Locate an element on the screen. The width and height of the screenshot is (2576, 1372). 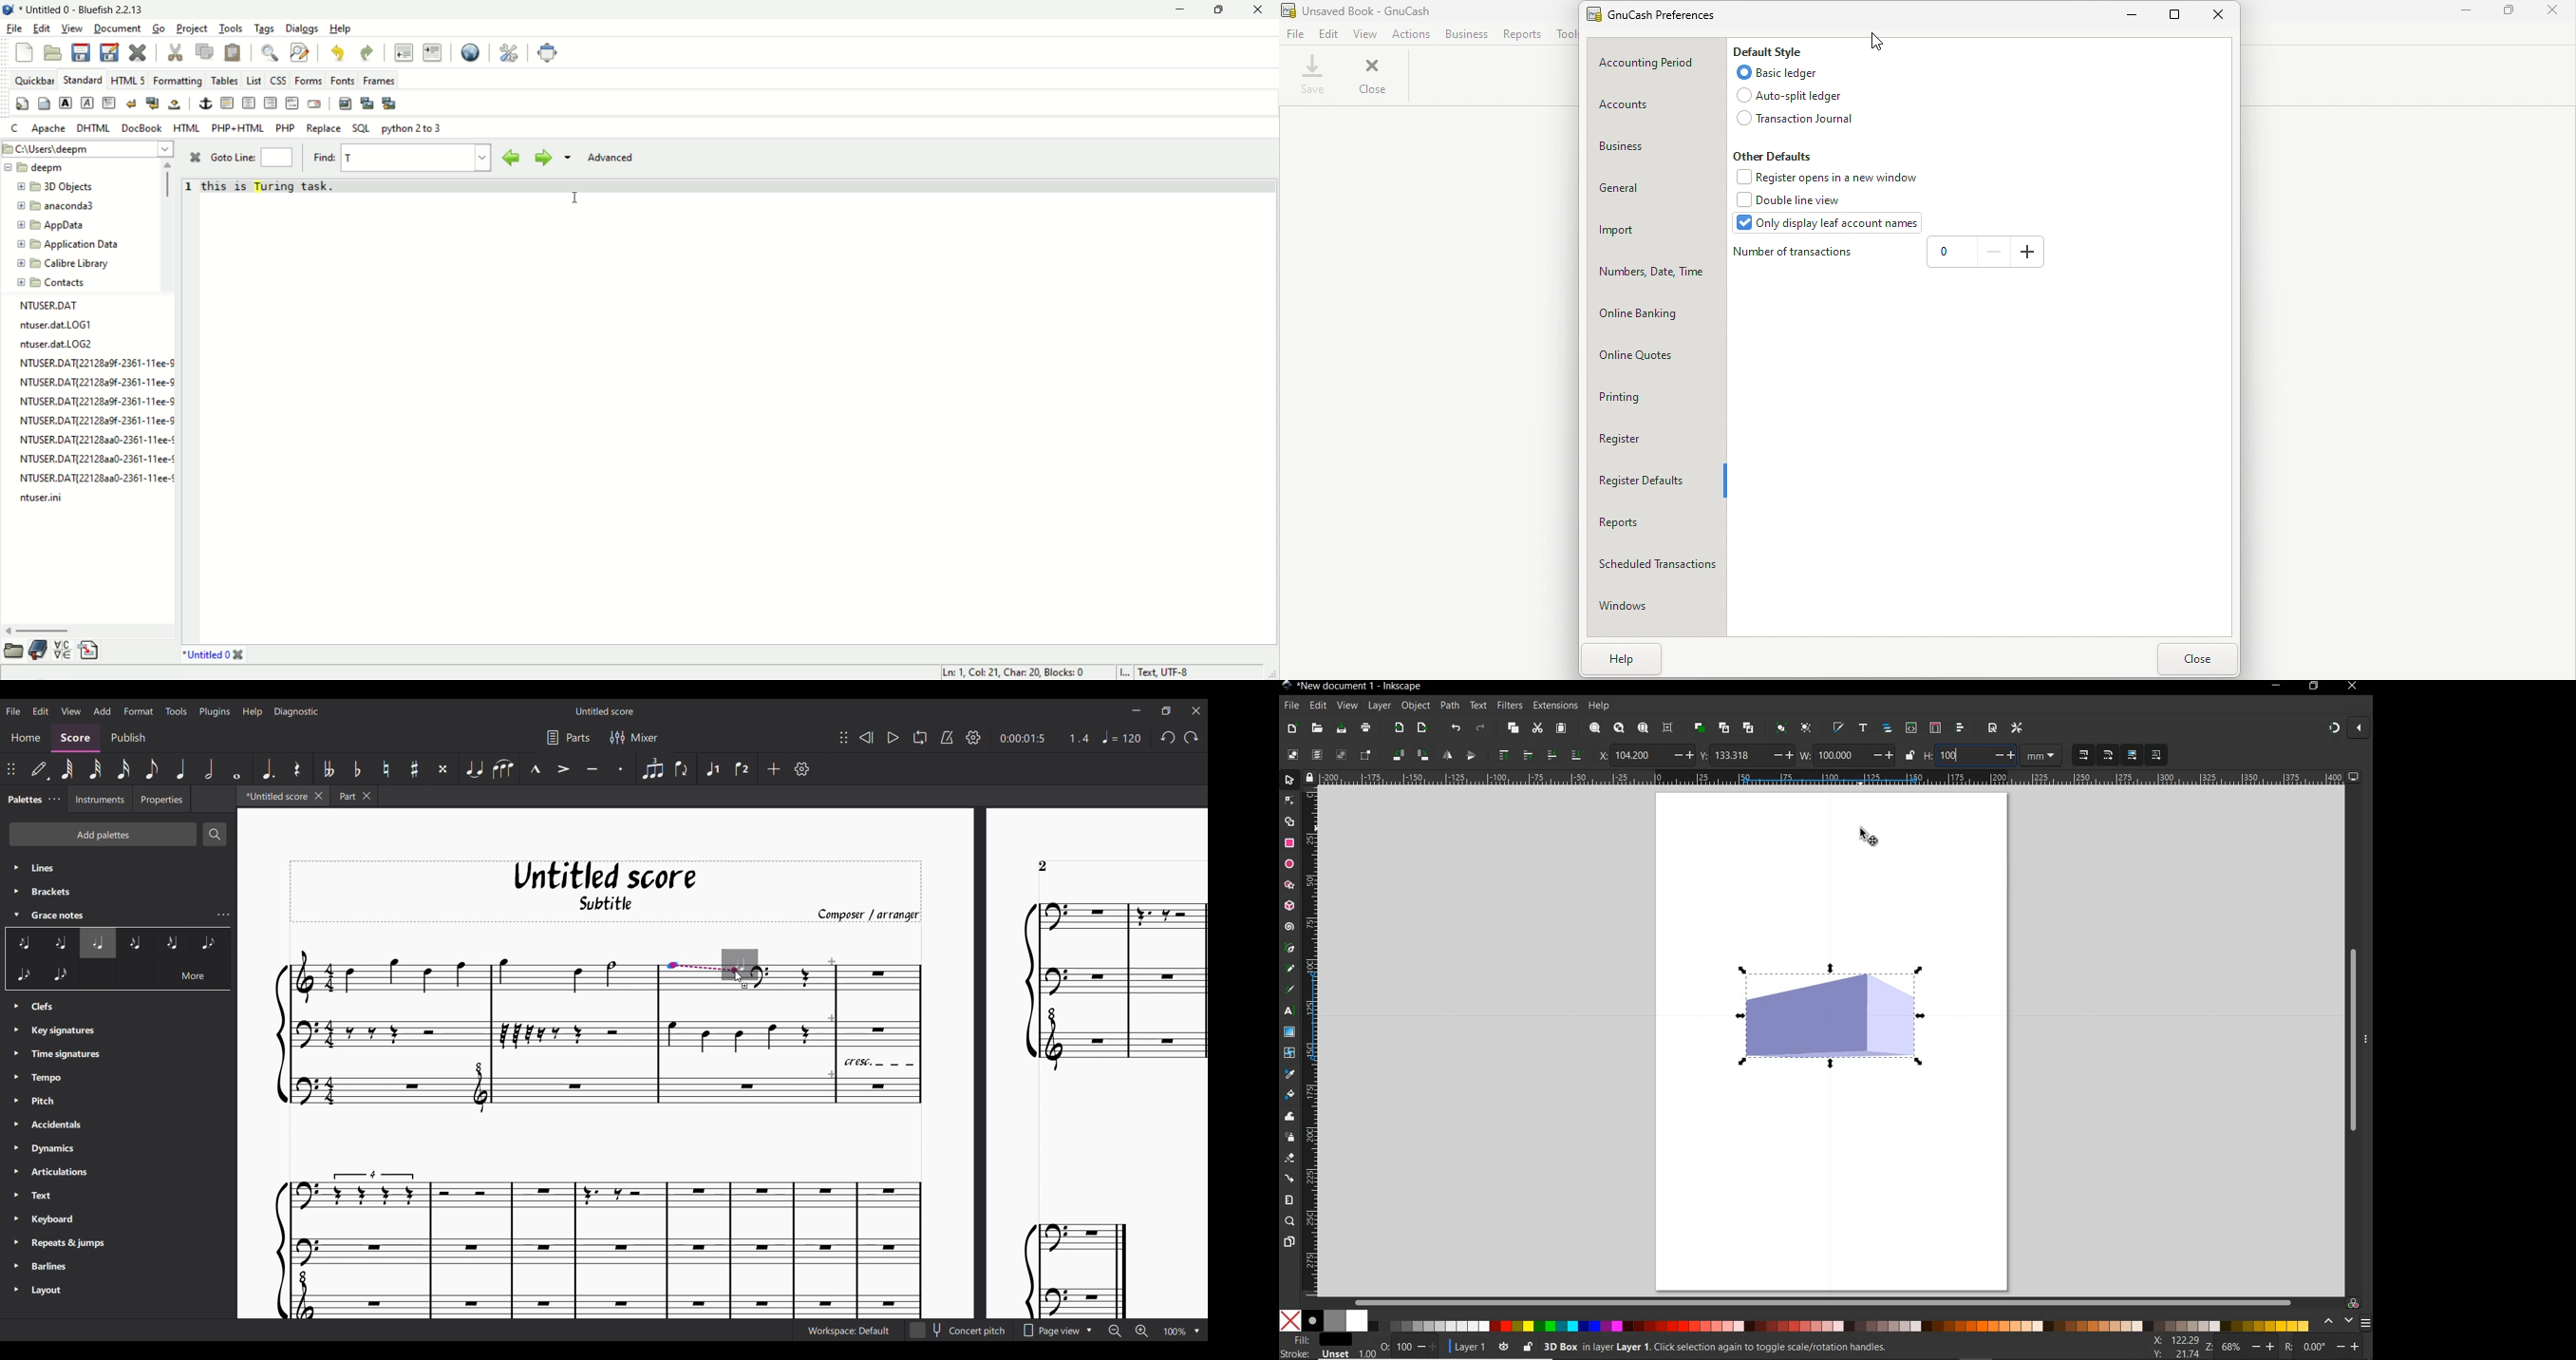
computer icon is located at coordinates (2355, 777).